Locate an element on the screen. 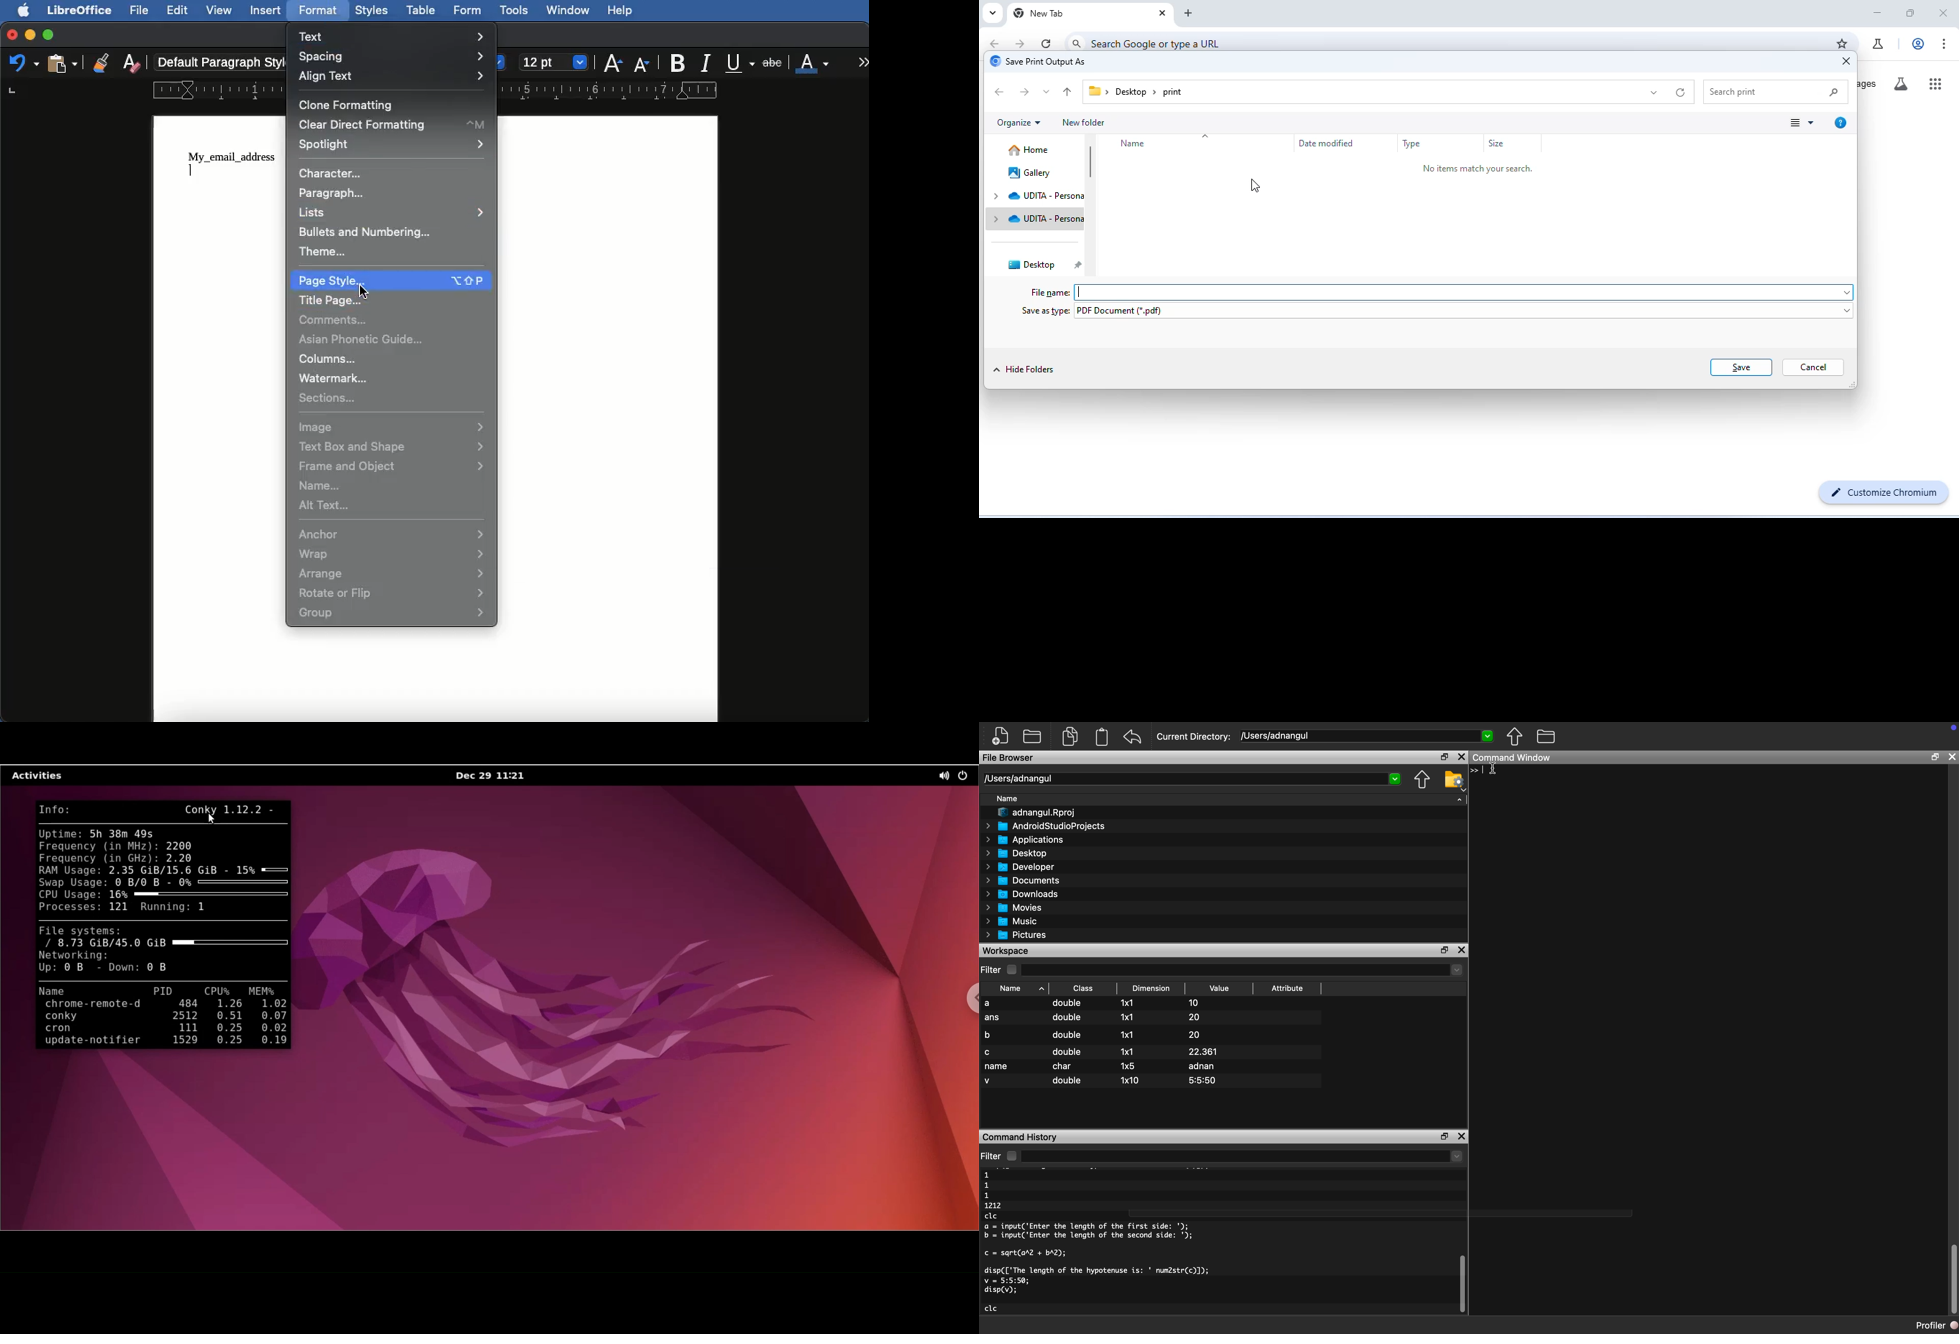 Image resolution: width=1960 pixels, height=1344 pixels. ruler is located at coordinates (216, 90).